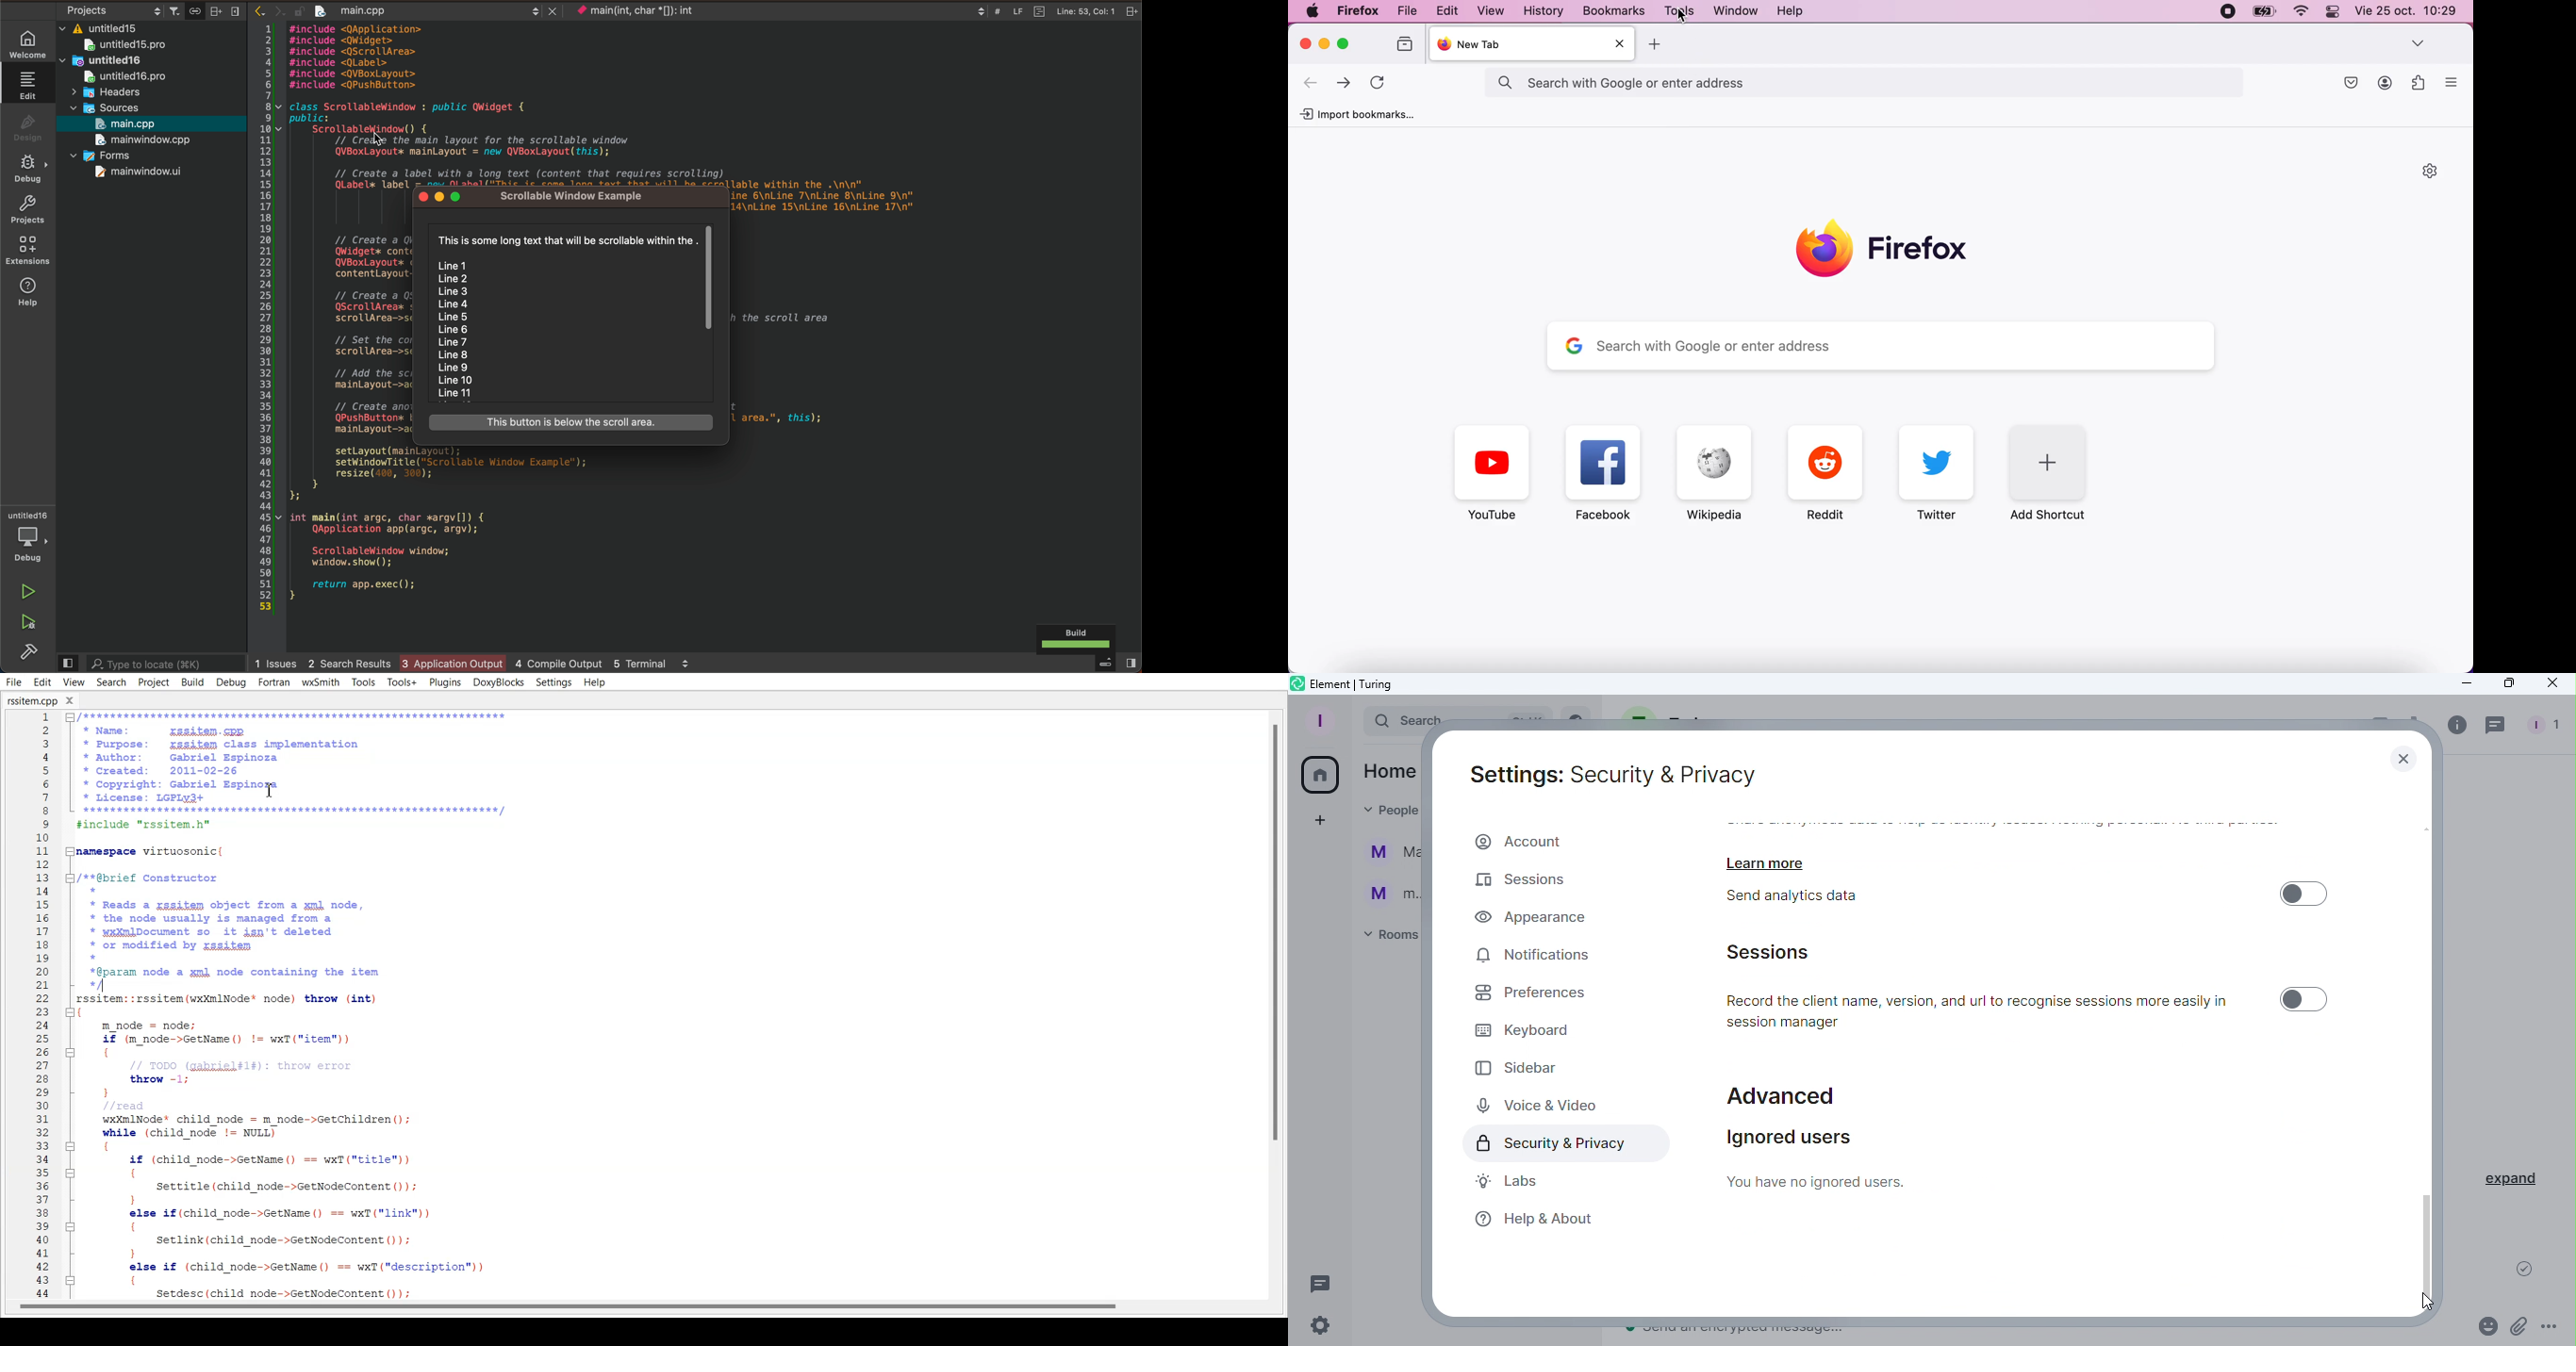 The height and width of the screenshot is (1372, 2576). I want to click on filter, so click(175, 11).